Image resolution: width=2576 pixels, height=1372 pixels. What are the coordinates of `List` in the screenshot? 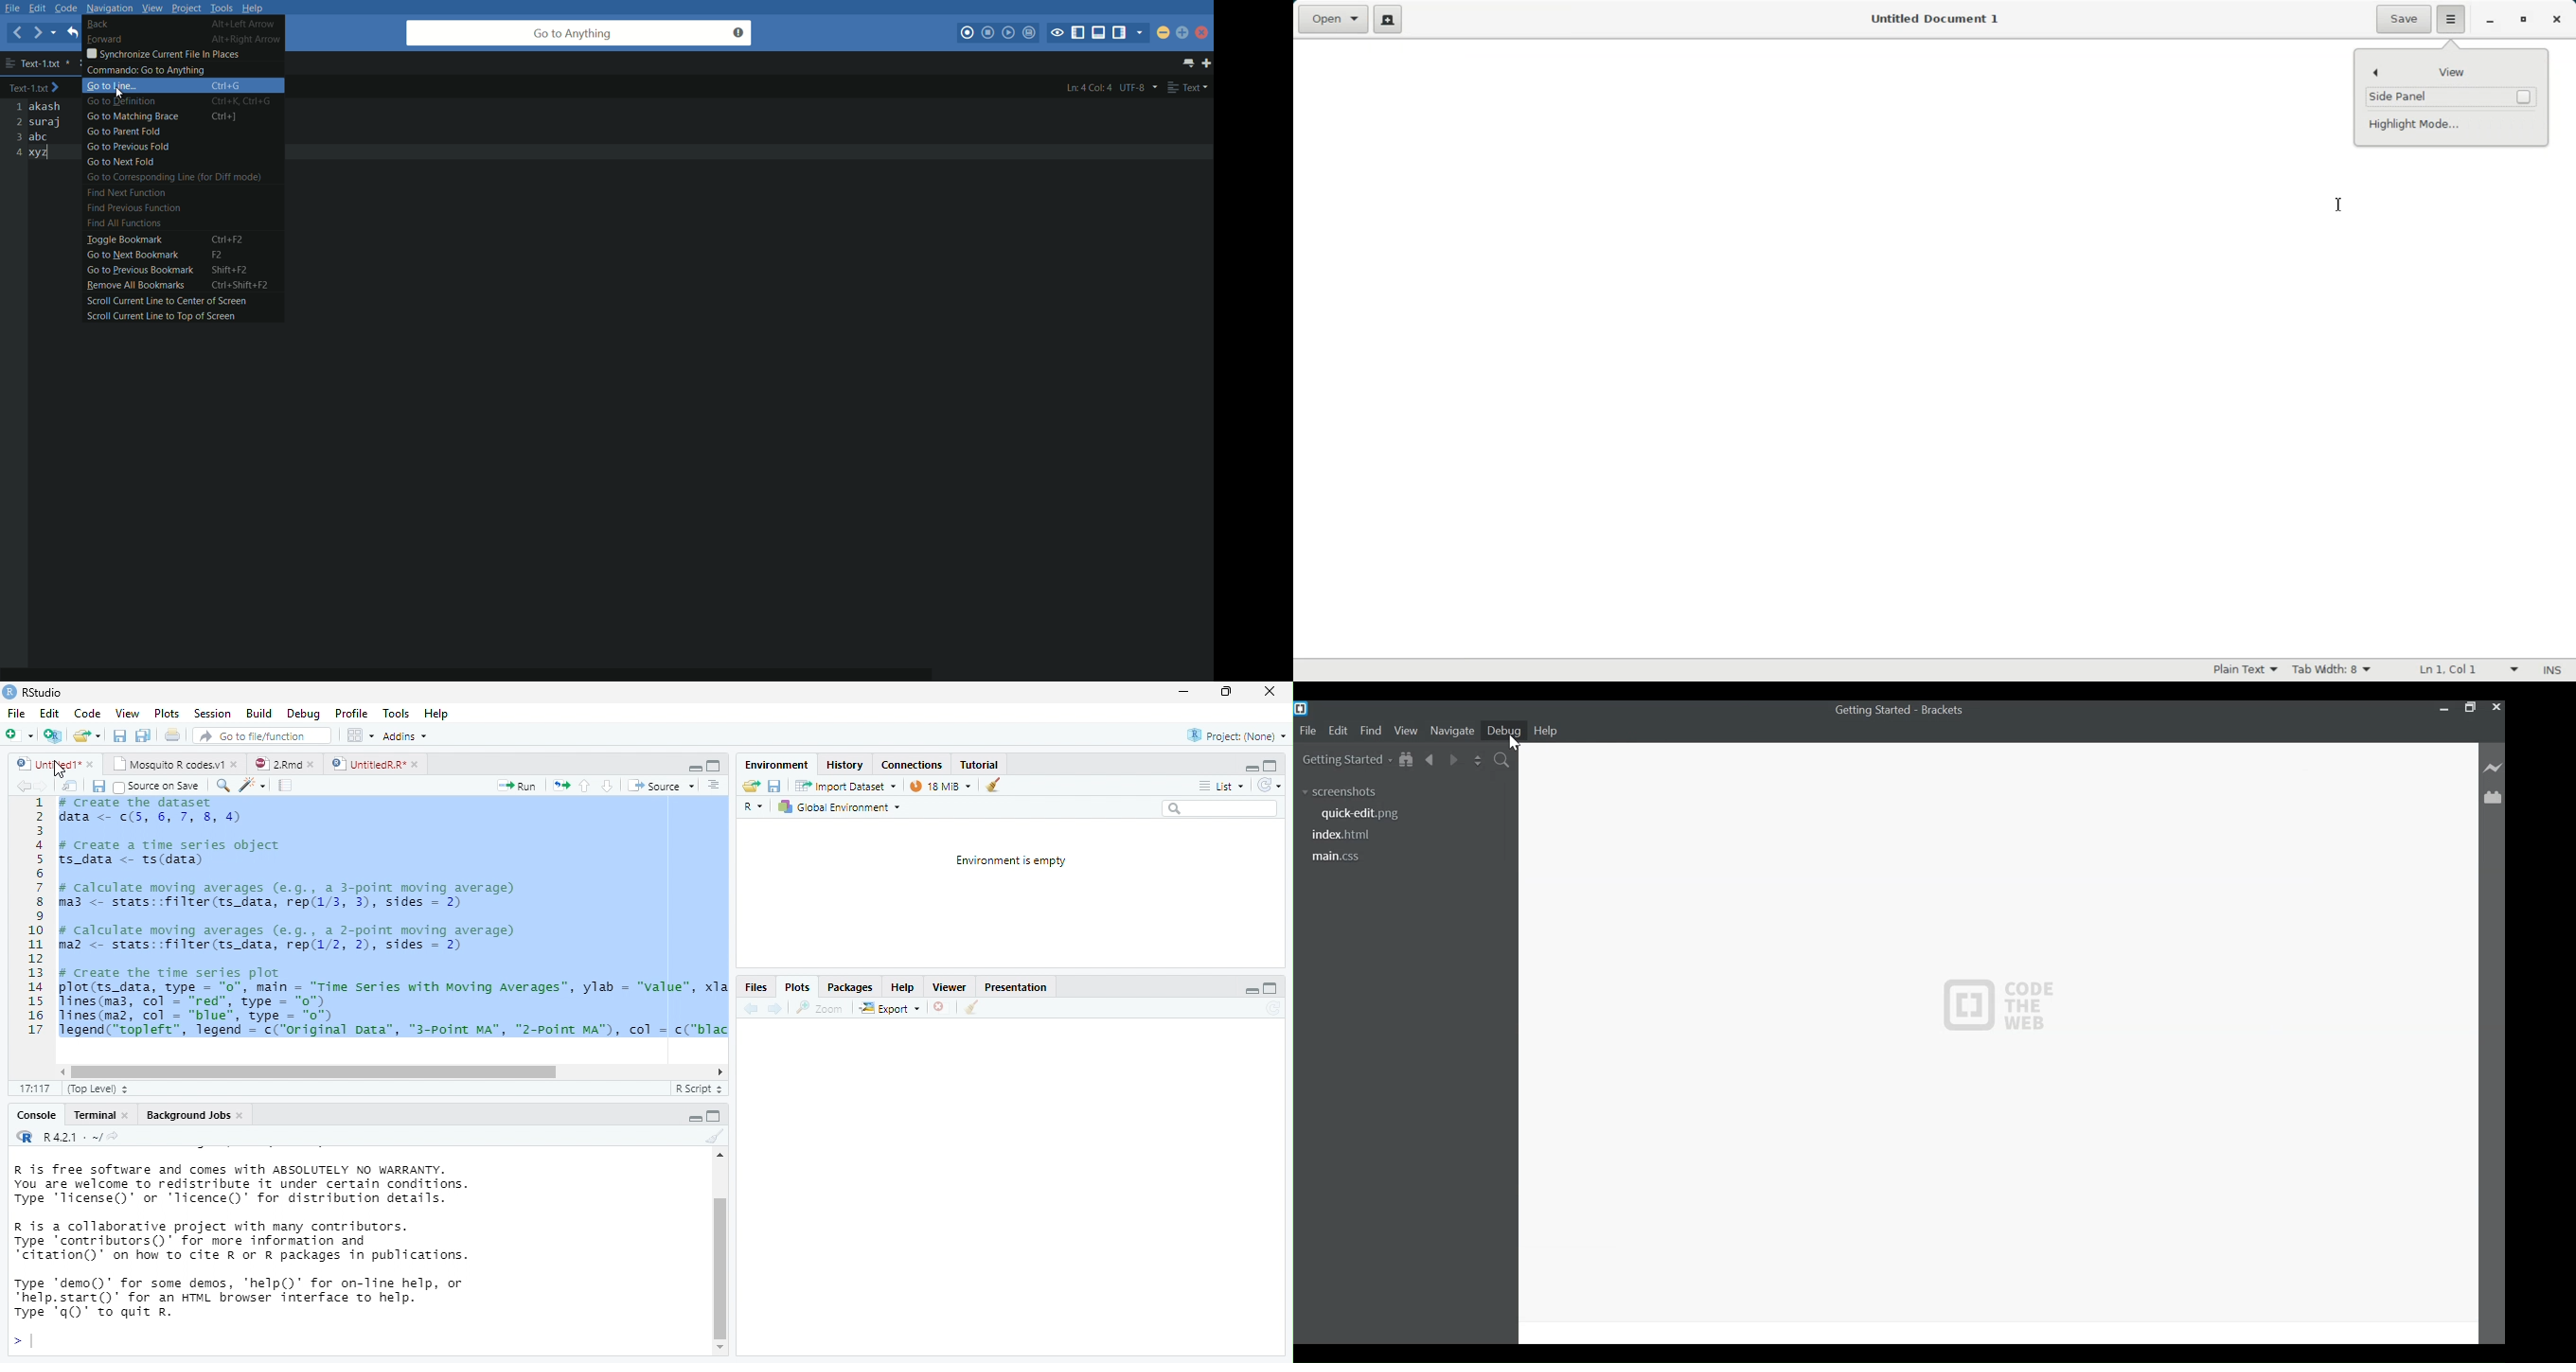 It's located at (1220, 787).